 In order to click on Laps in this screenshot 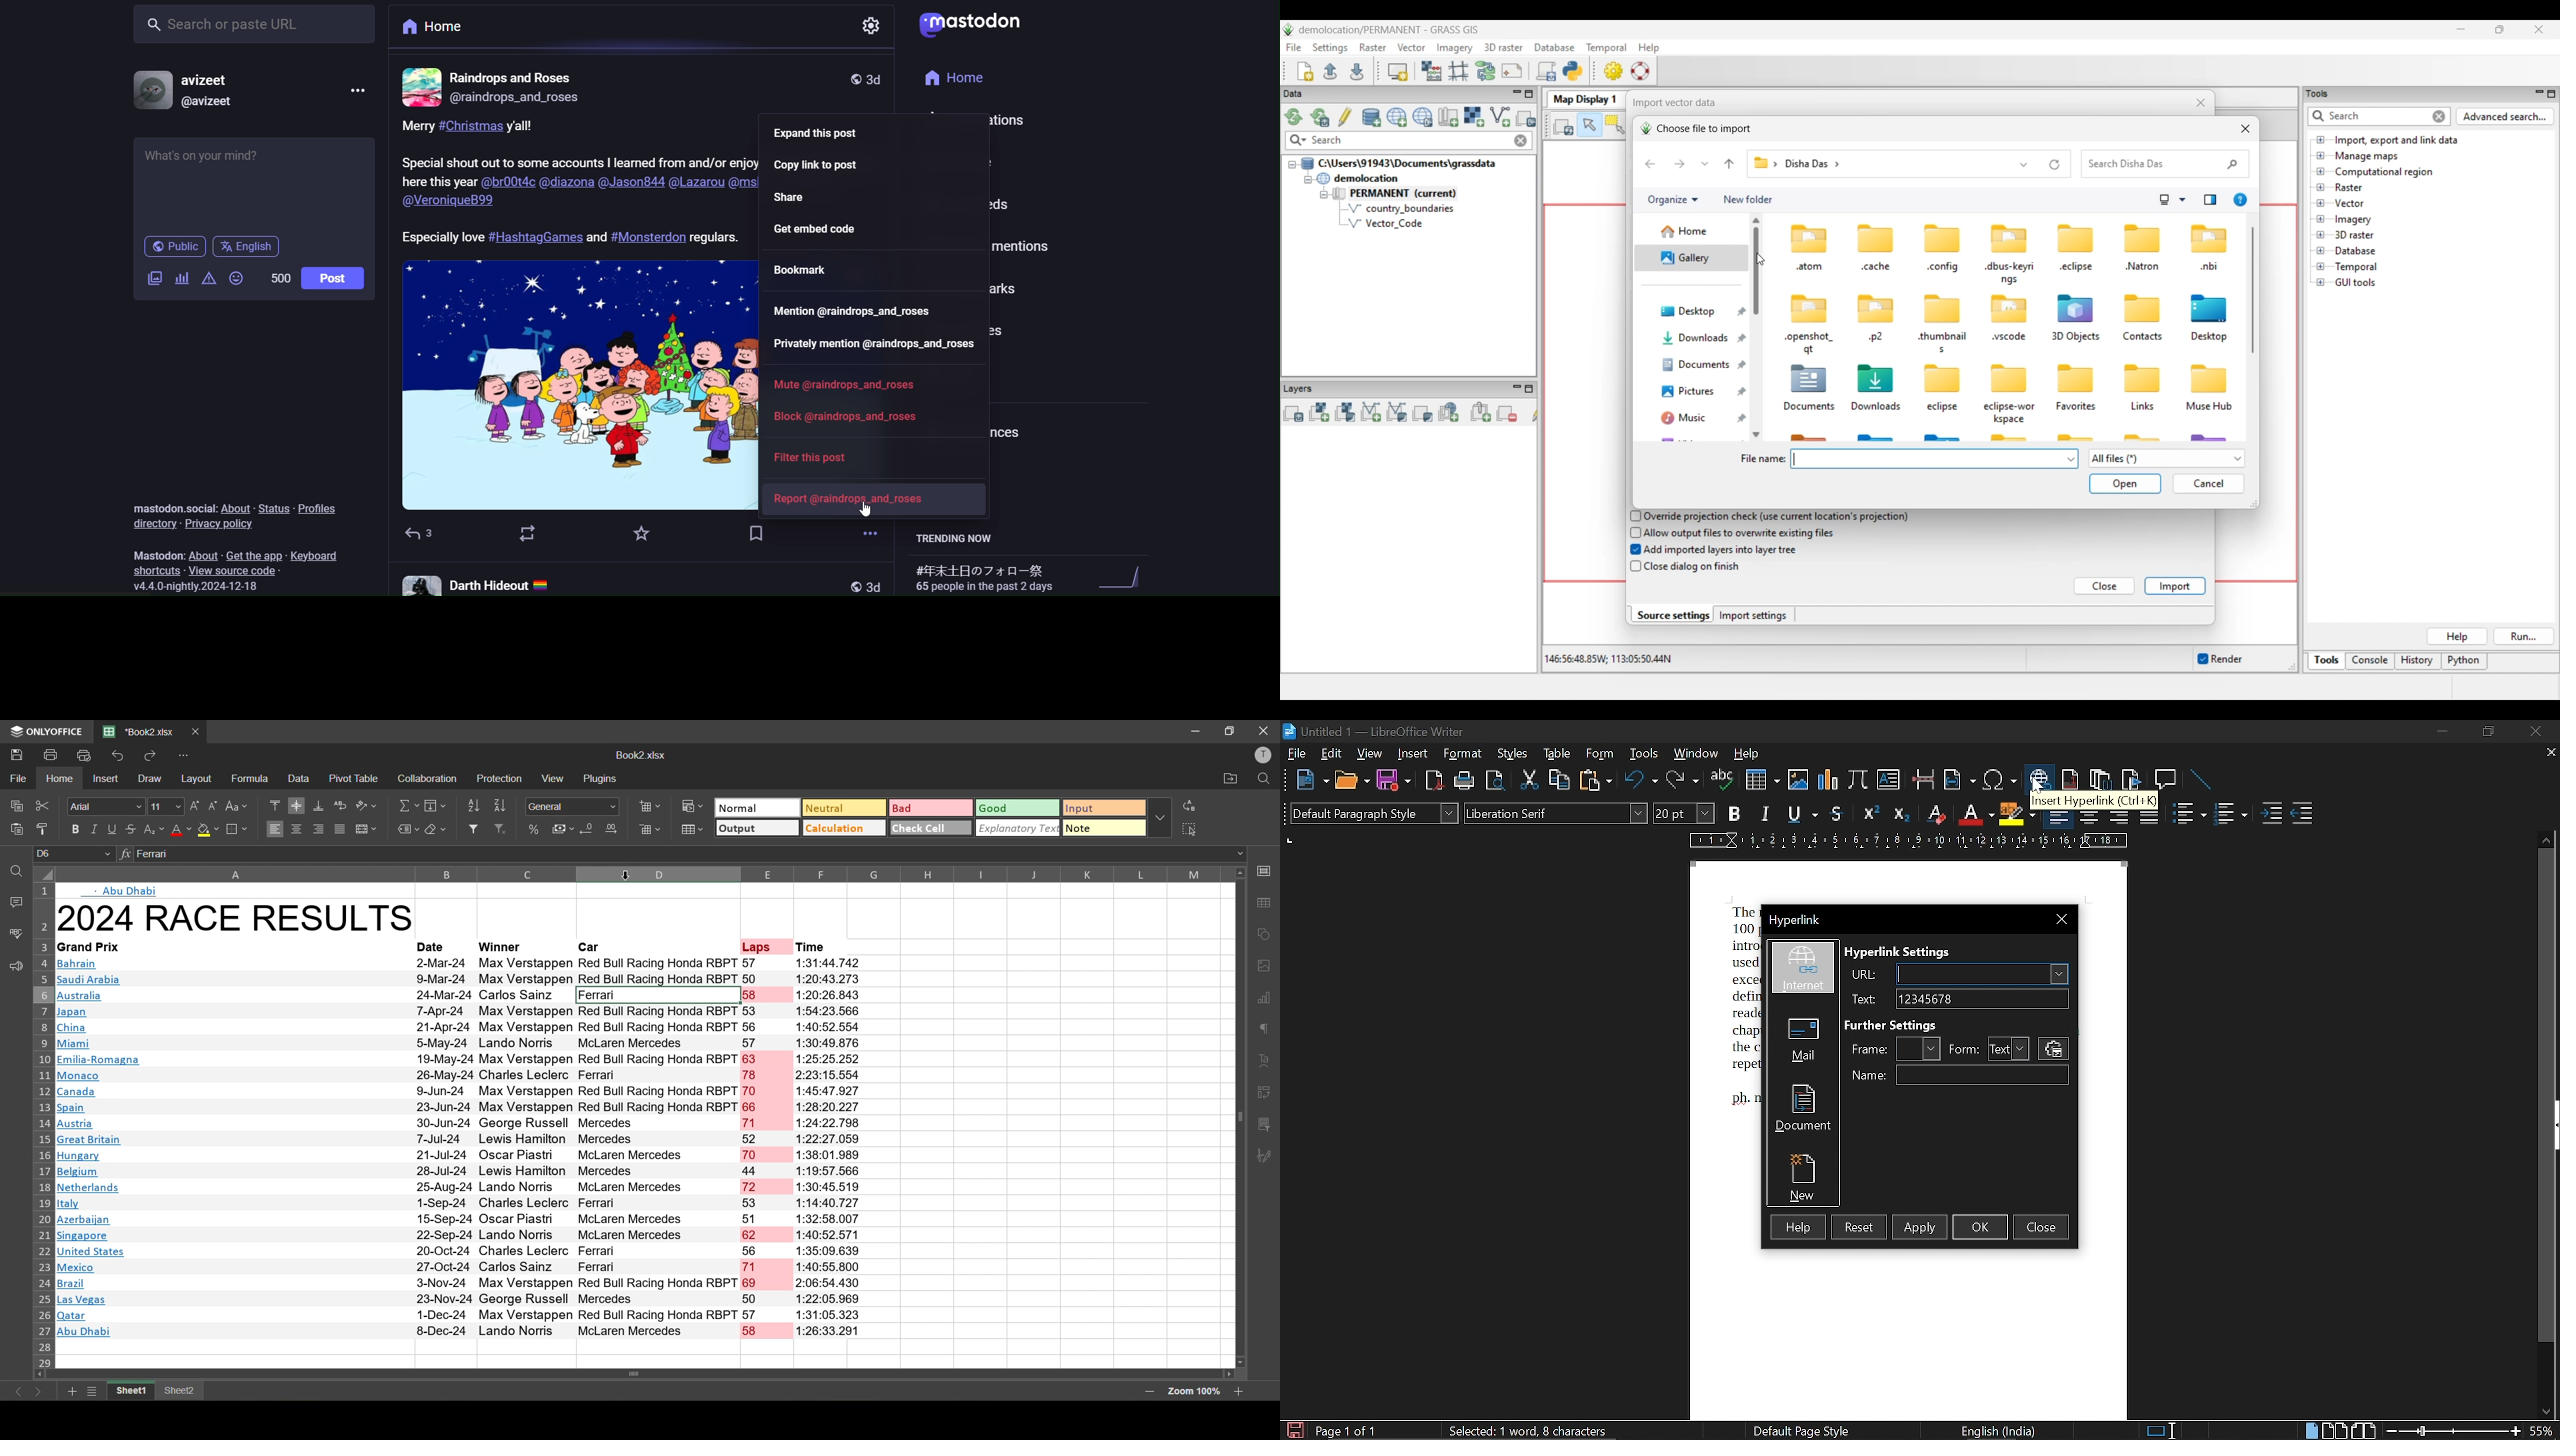, I will do `click(756, 947)`.